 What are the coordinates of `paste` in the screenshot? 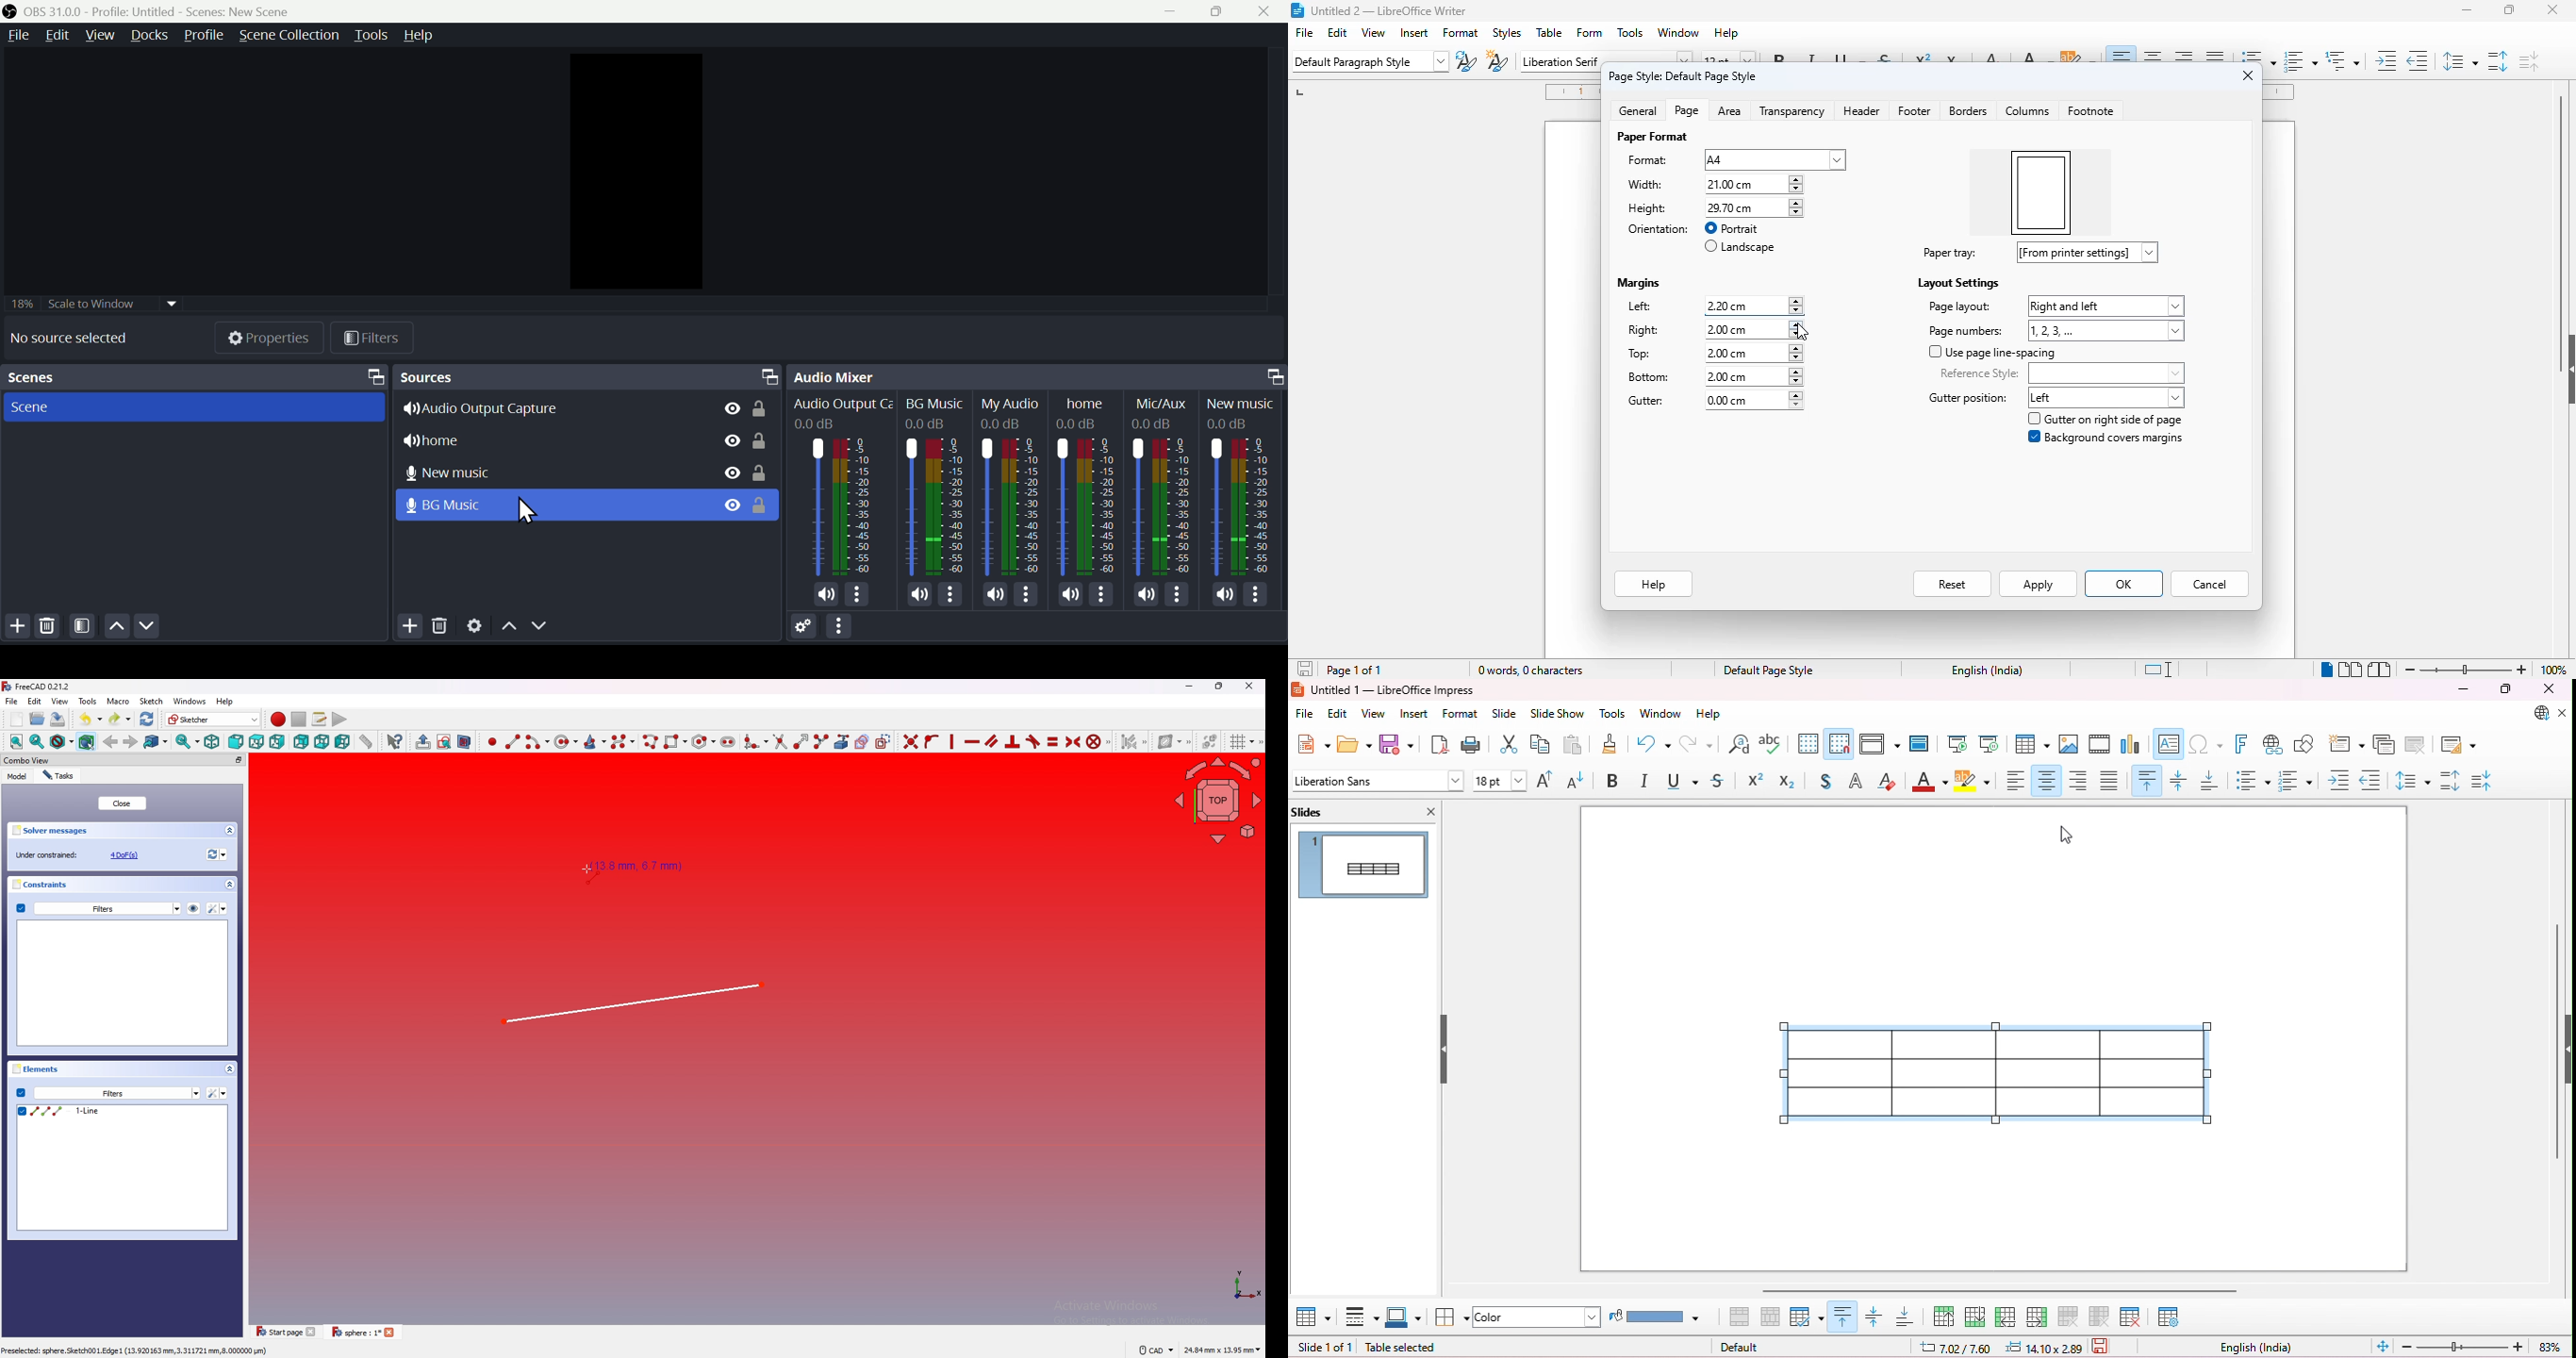 It's located at (1575, 746).